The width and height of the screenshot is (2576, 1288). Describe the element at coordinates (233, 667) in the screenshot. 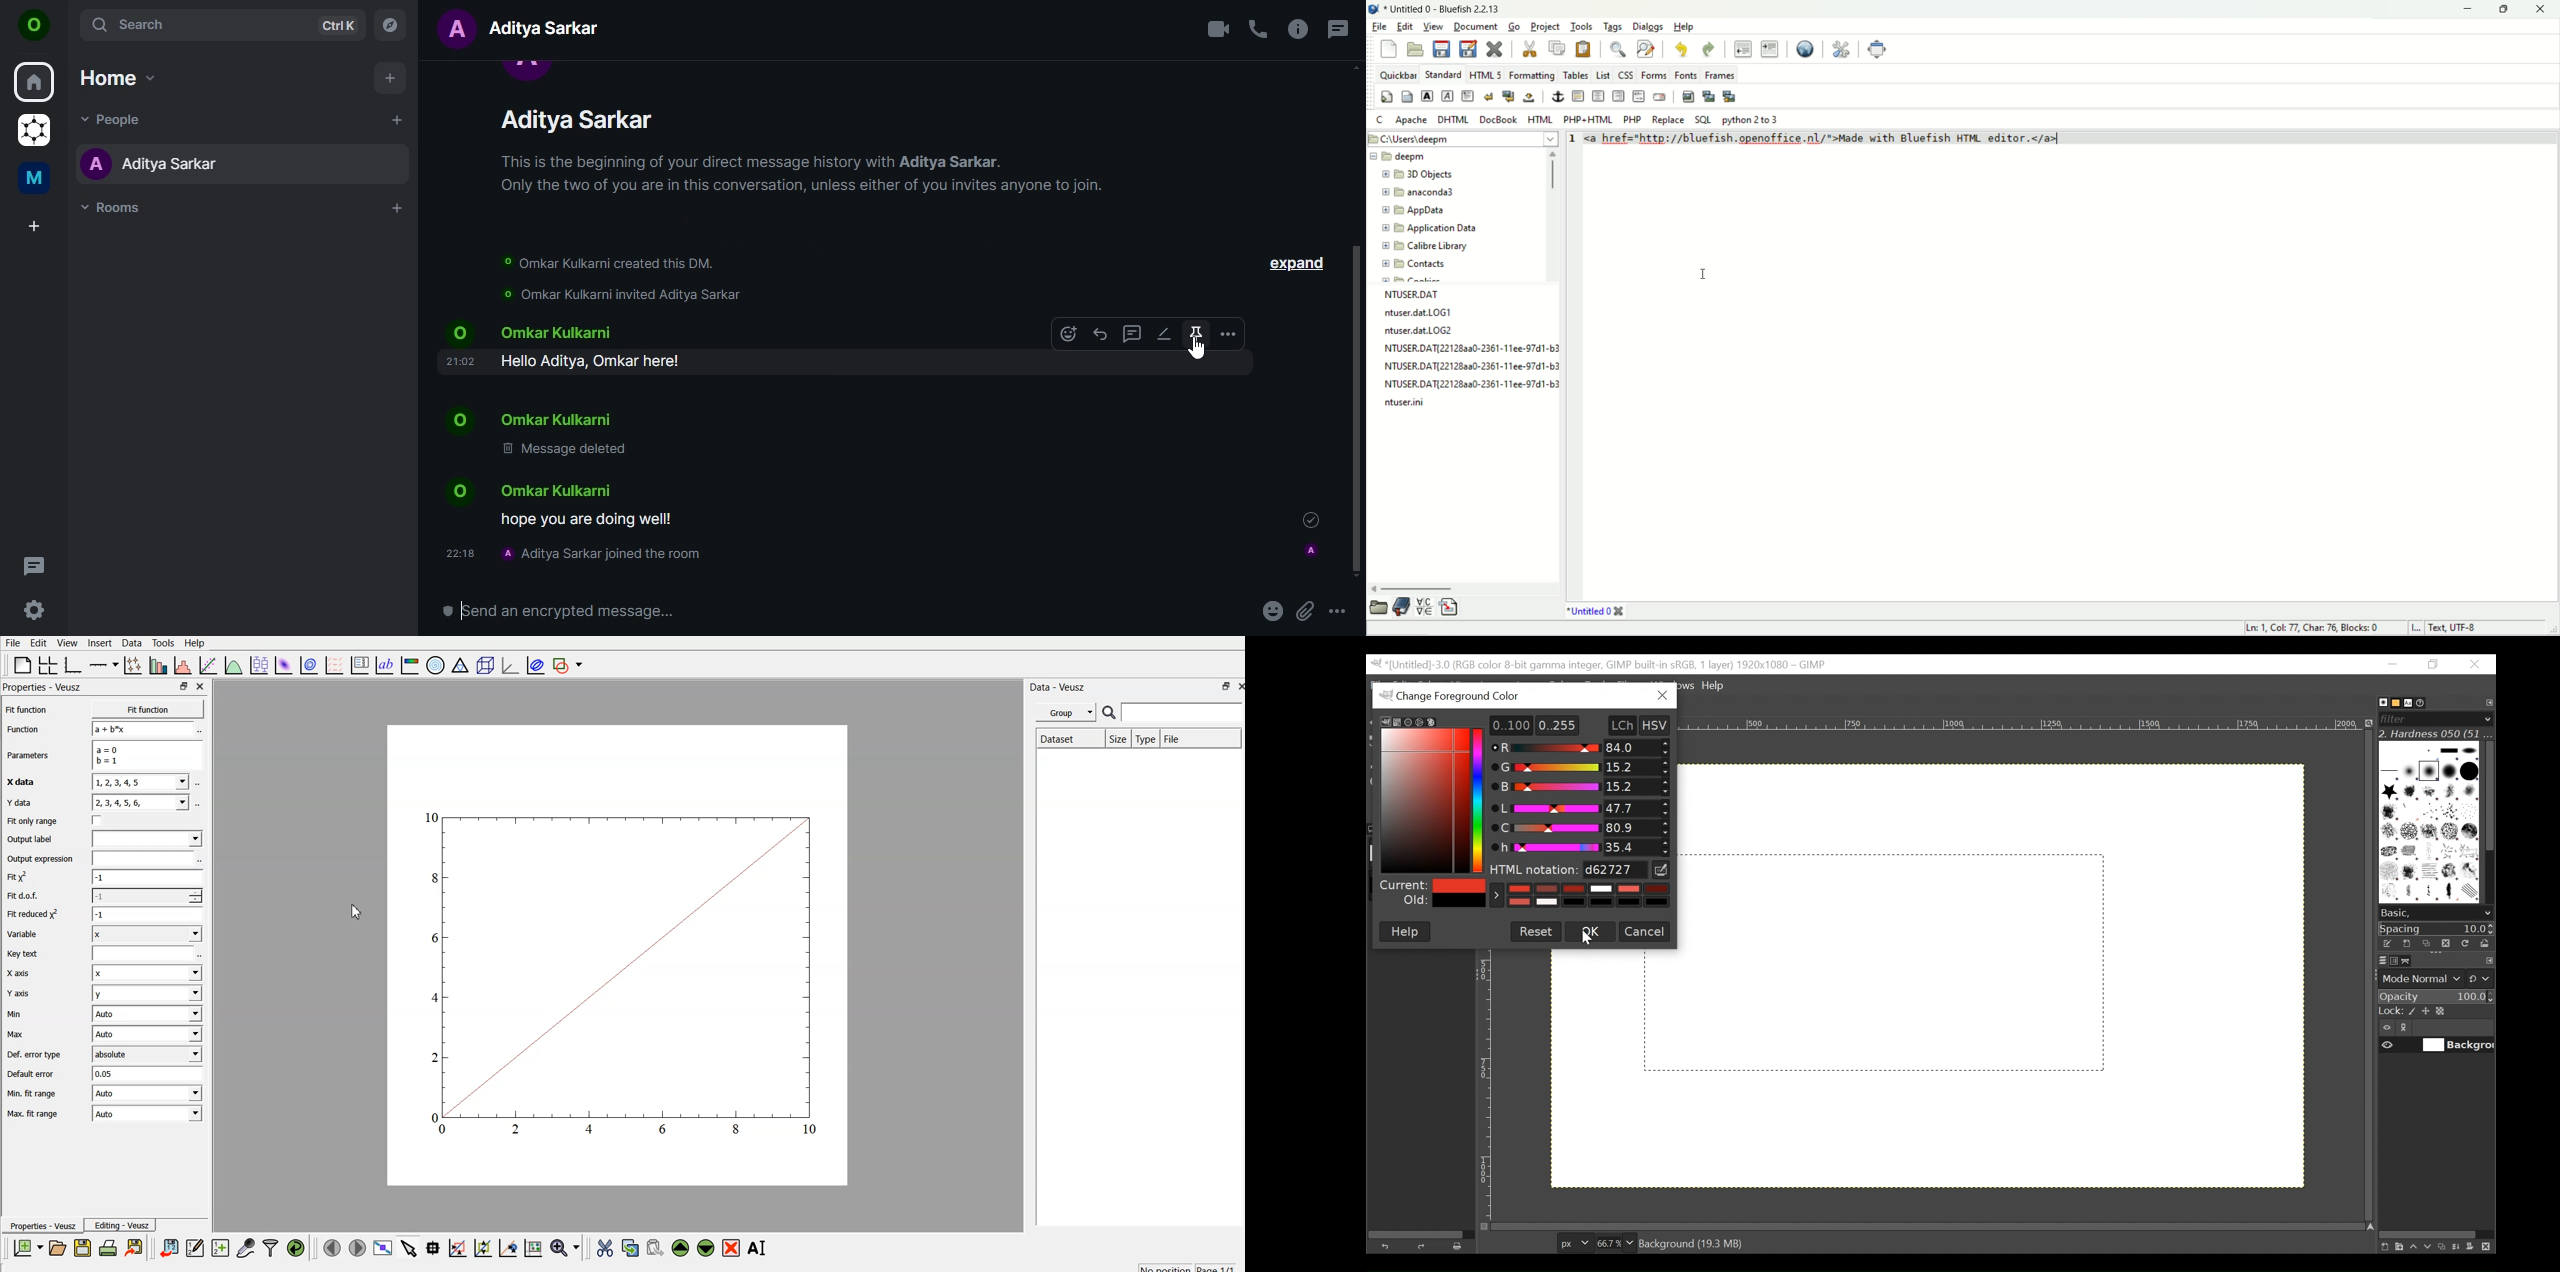

I see `plot a function` at that location.